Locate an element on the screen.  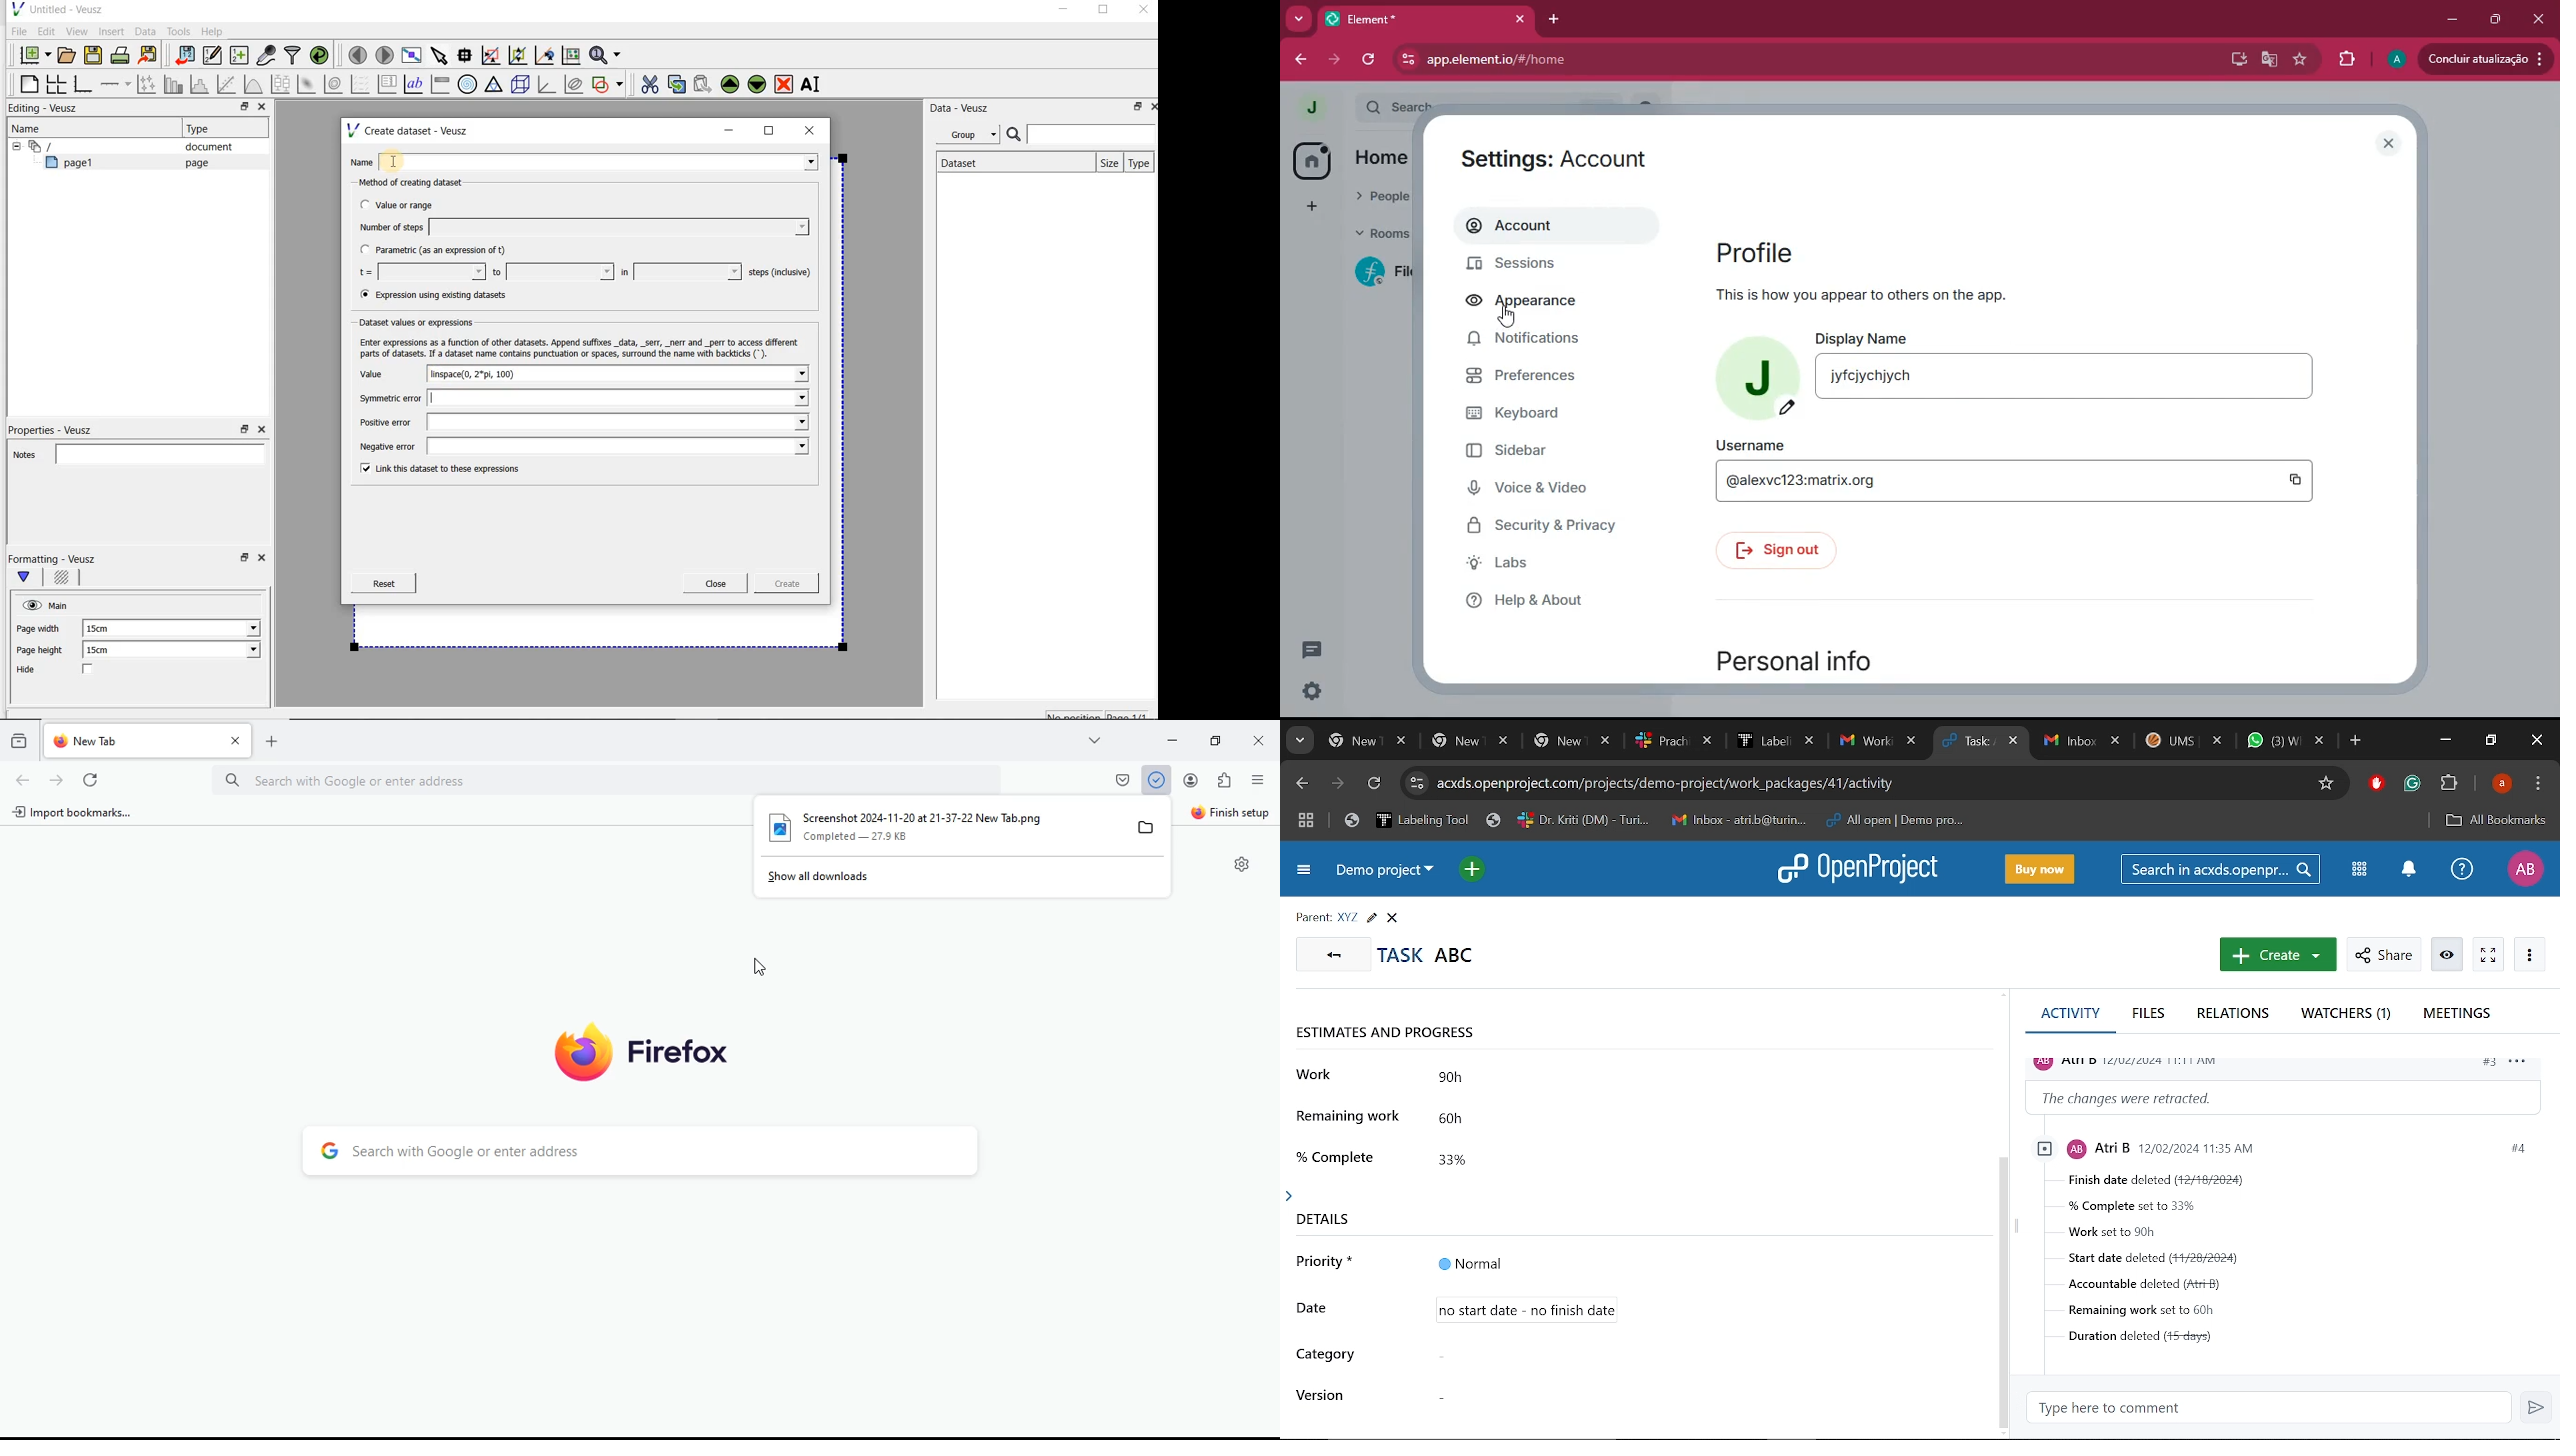
minimize is located at coordinates (2452, 20).